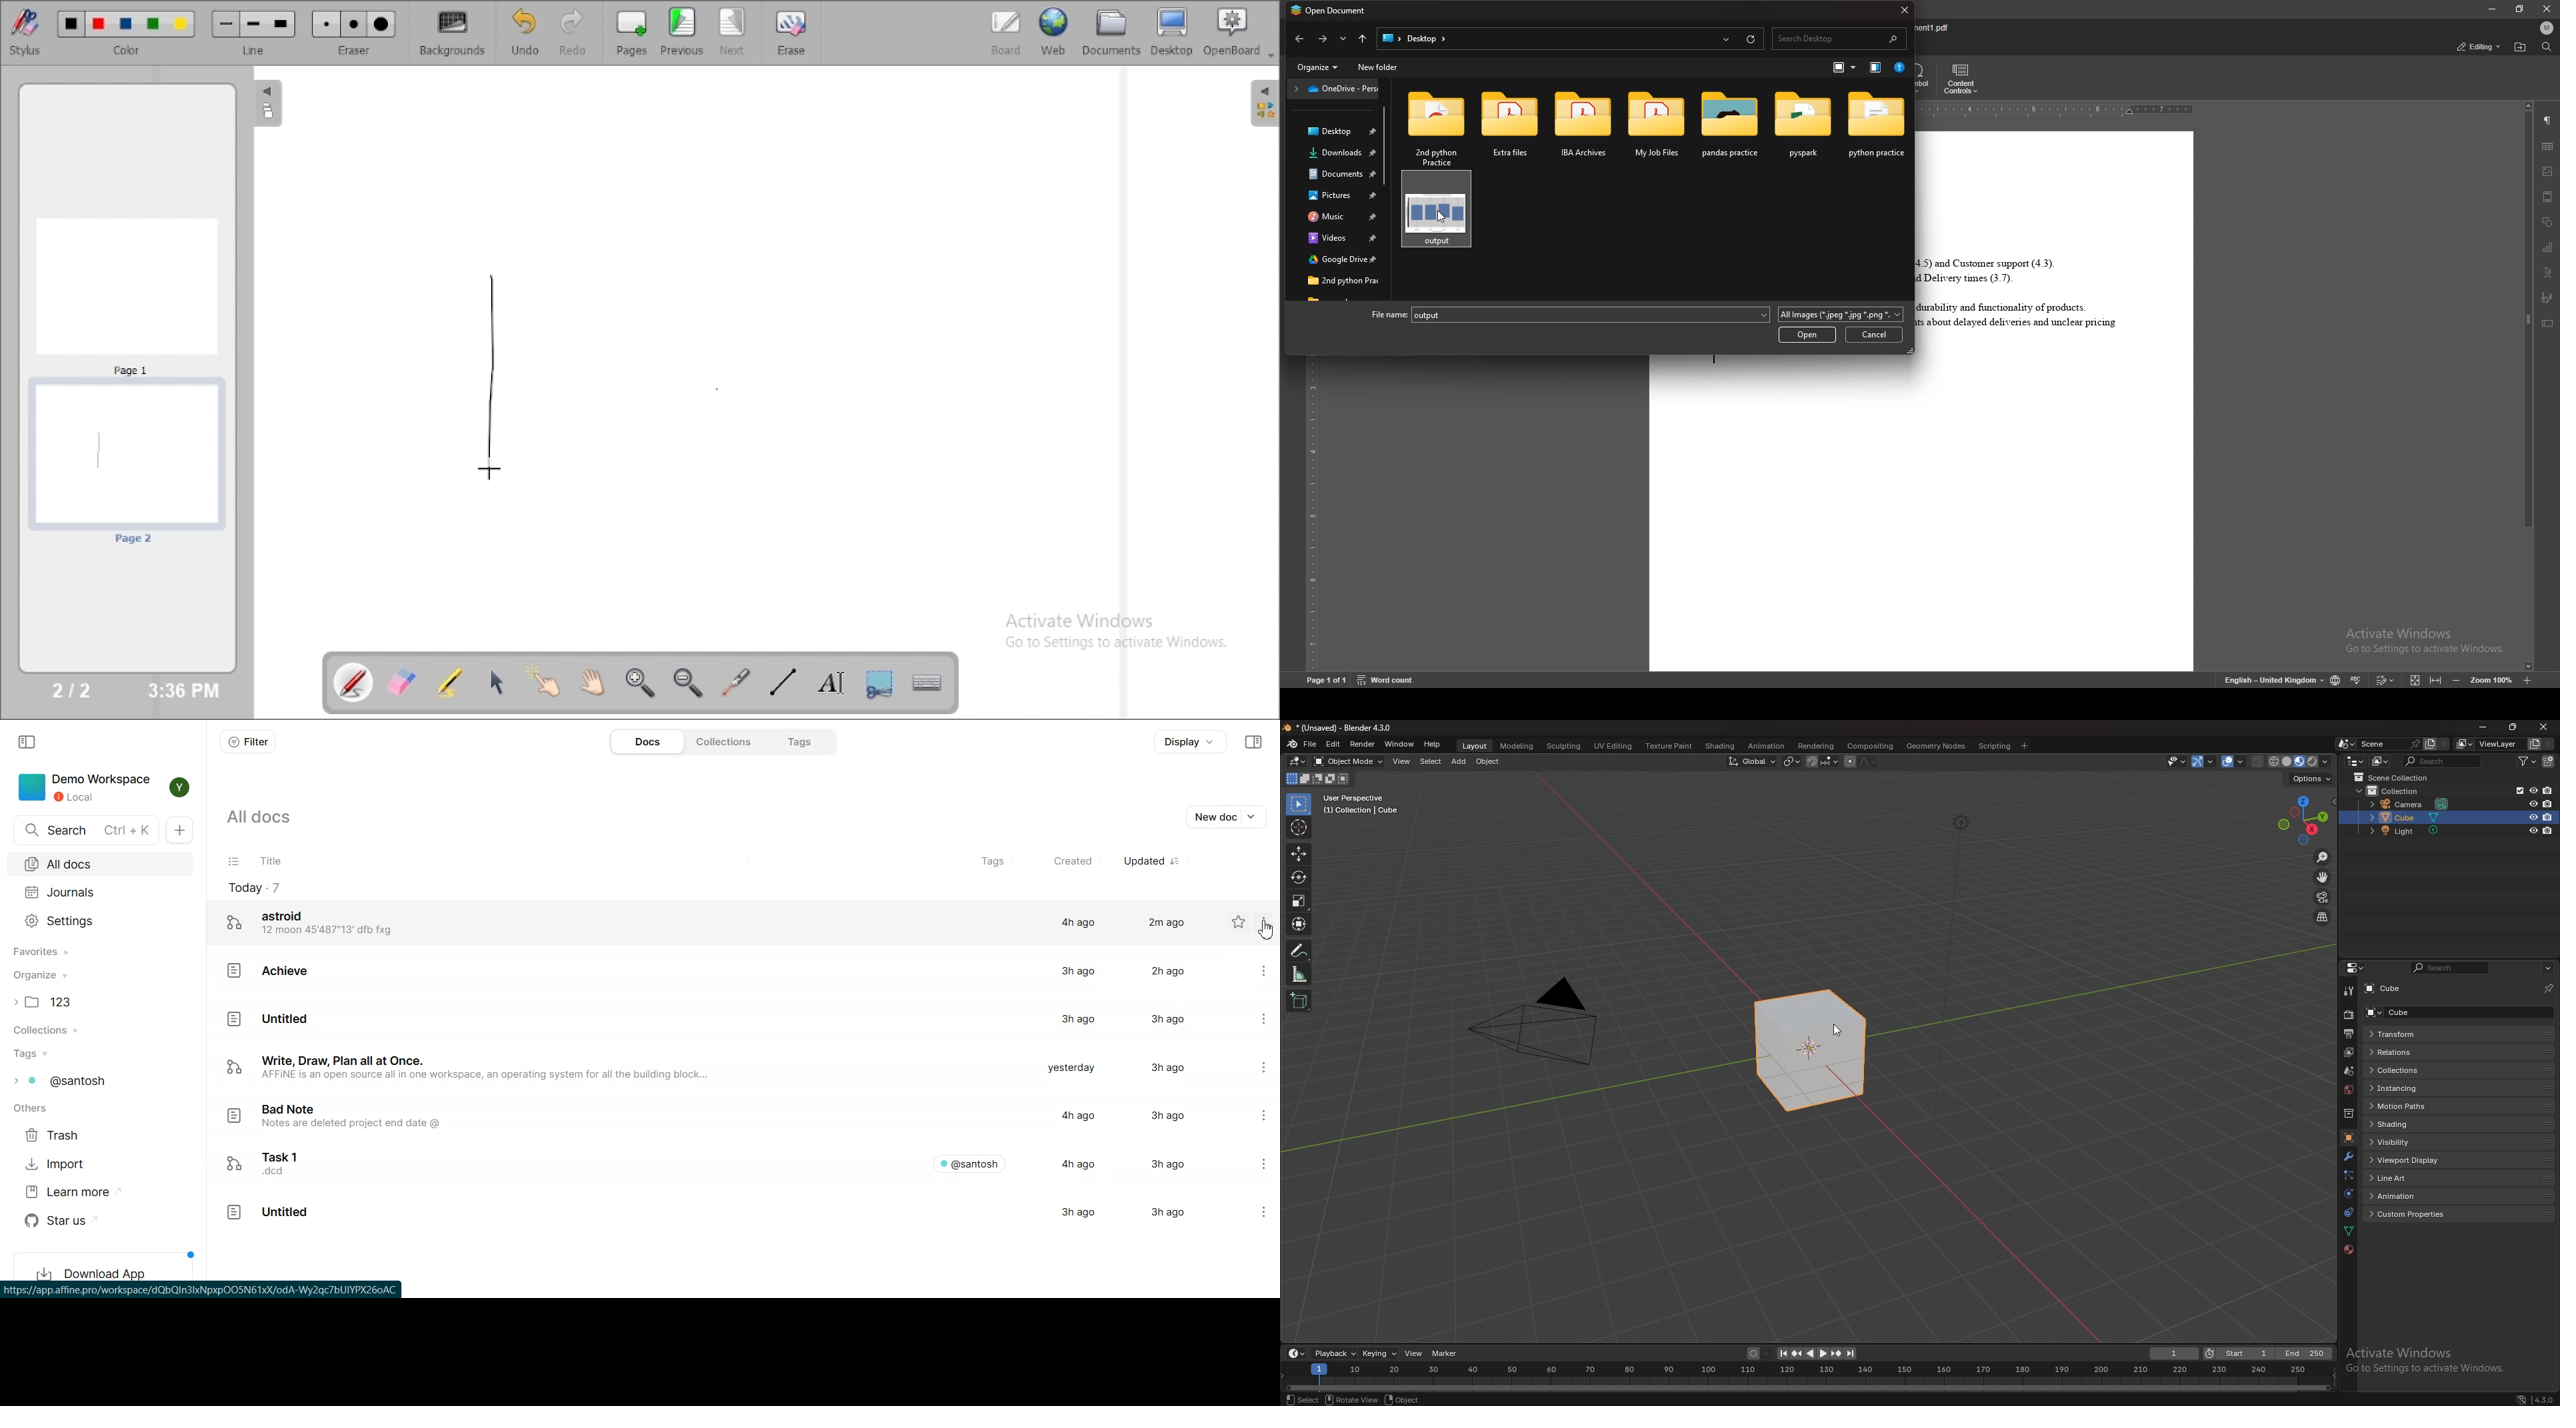 The image size is (2576, 1428). What do you see at coordinates (1167, 924) in the screenshot?
I see `2m ago` at bounding box center [1167, 924].